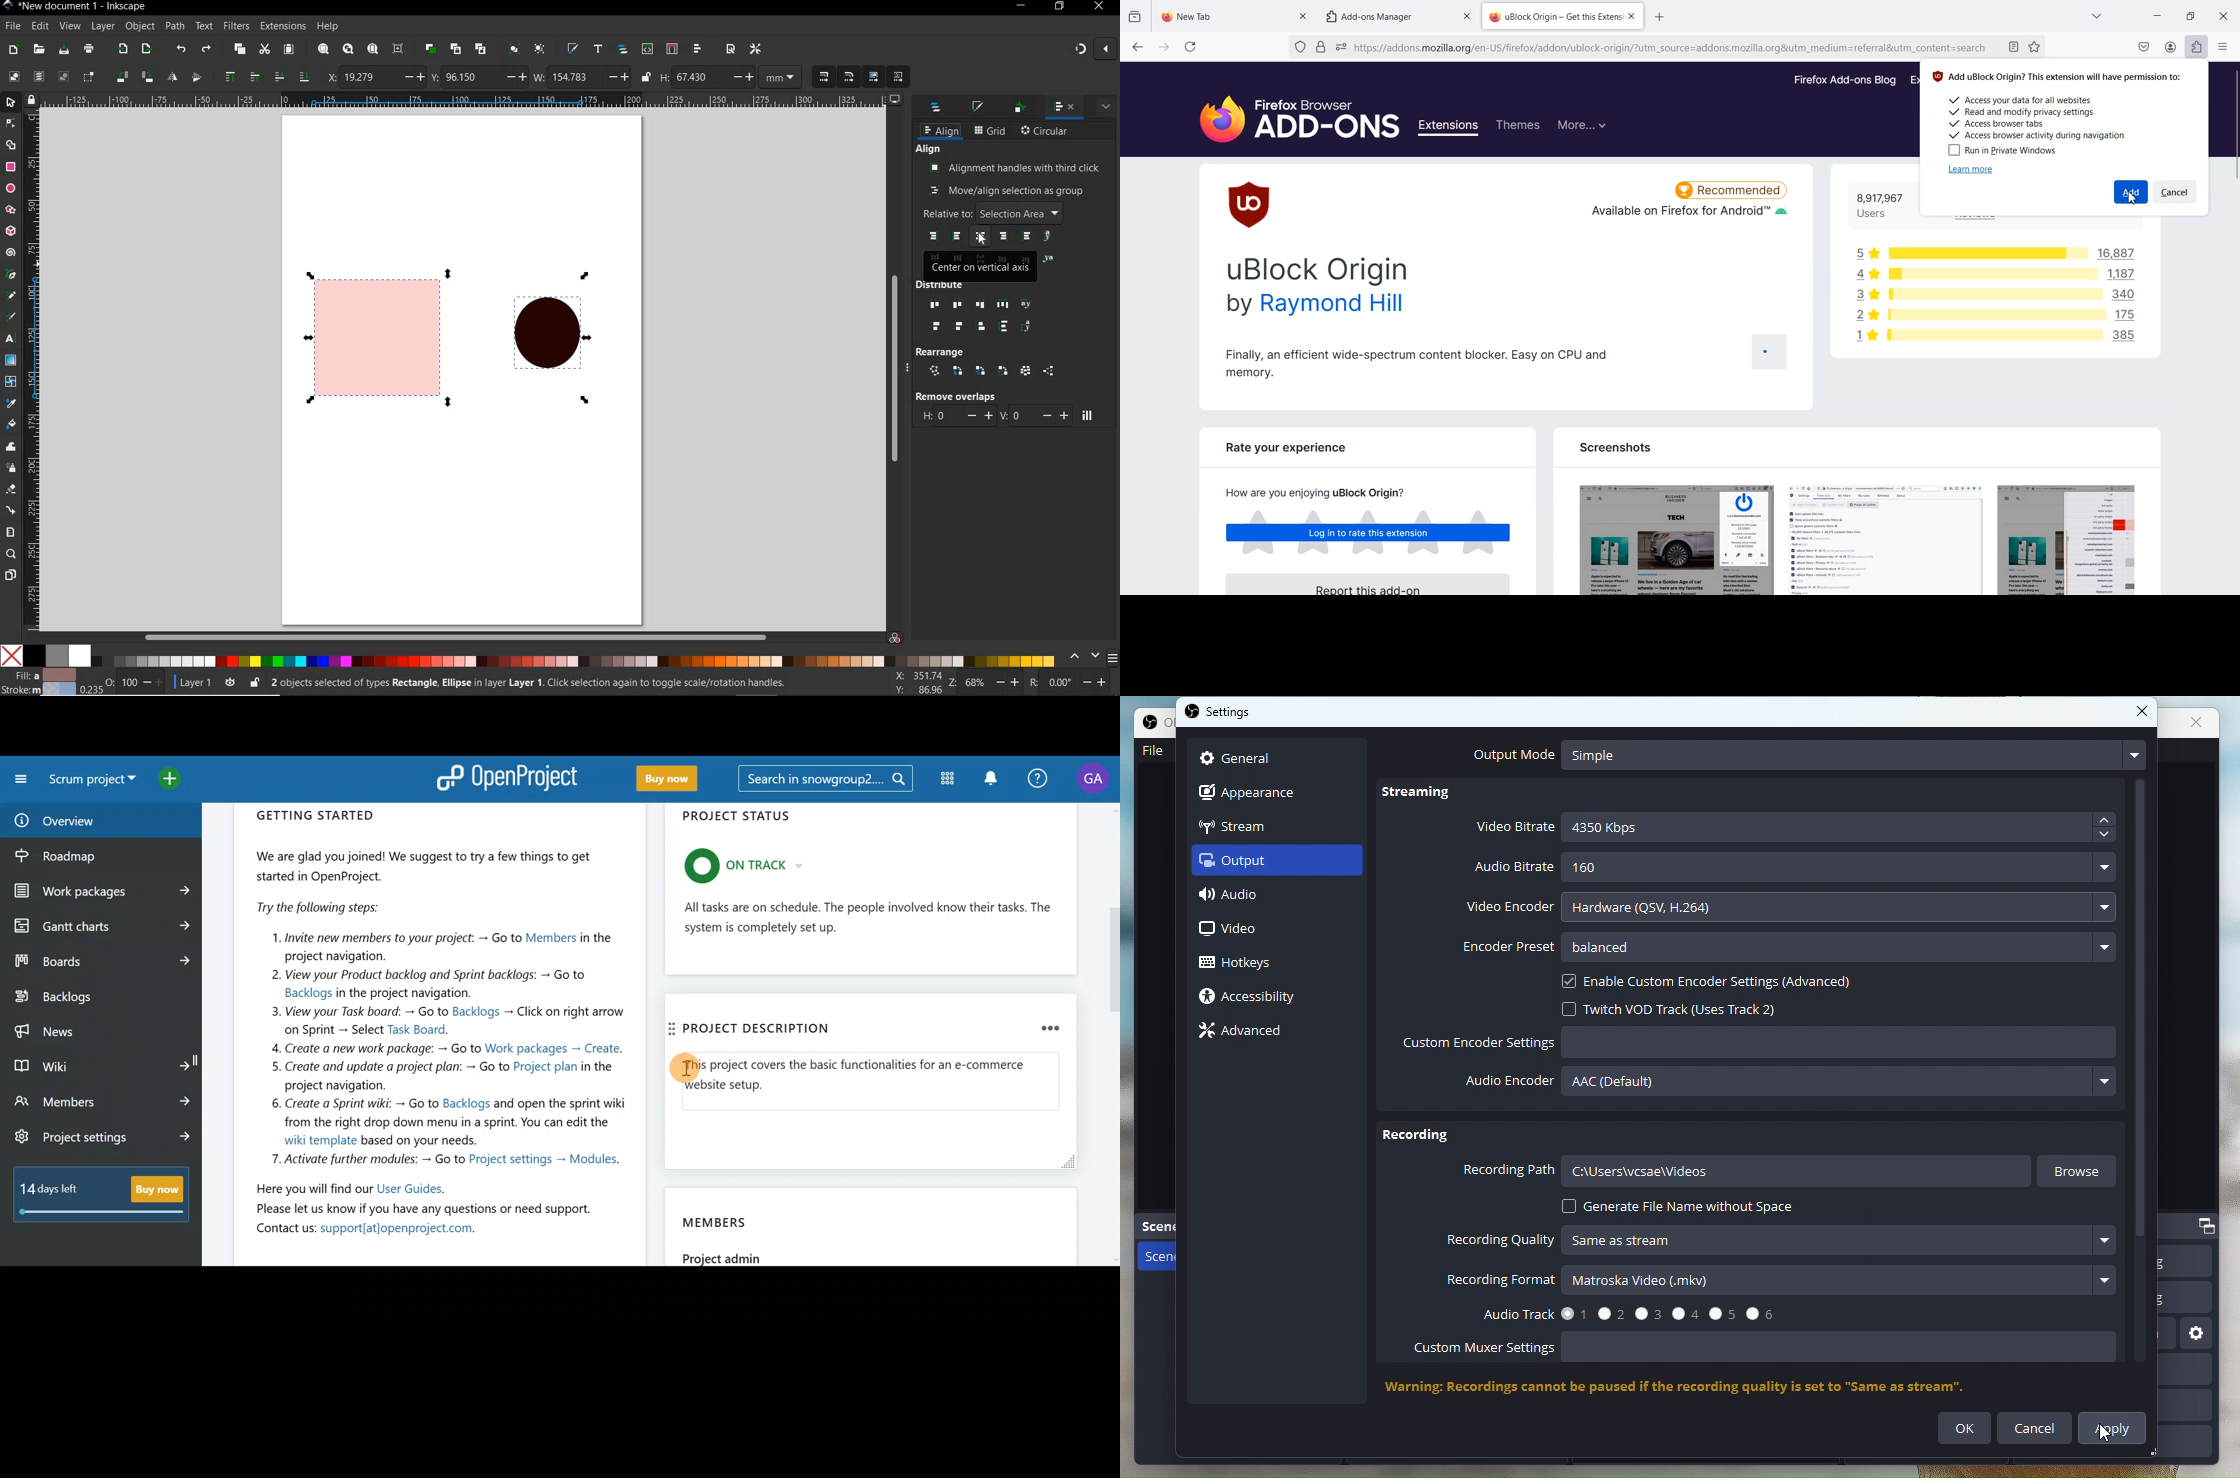  What do you see at coordinates (101, 961) in the screenshot?
I see `Boards` at bounding box center [101, 961].